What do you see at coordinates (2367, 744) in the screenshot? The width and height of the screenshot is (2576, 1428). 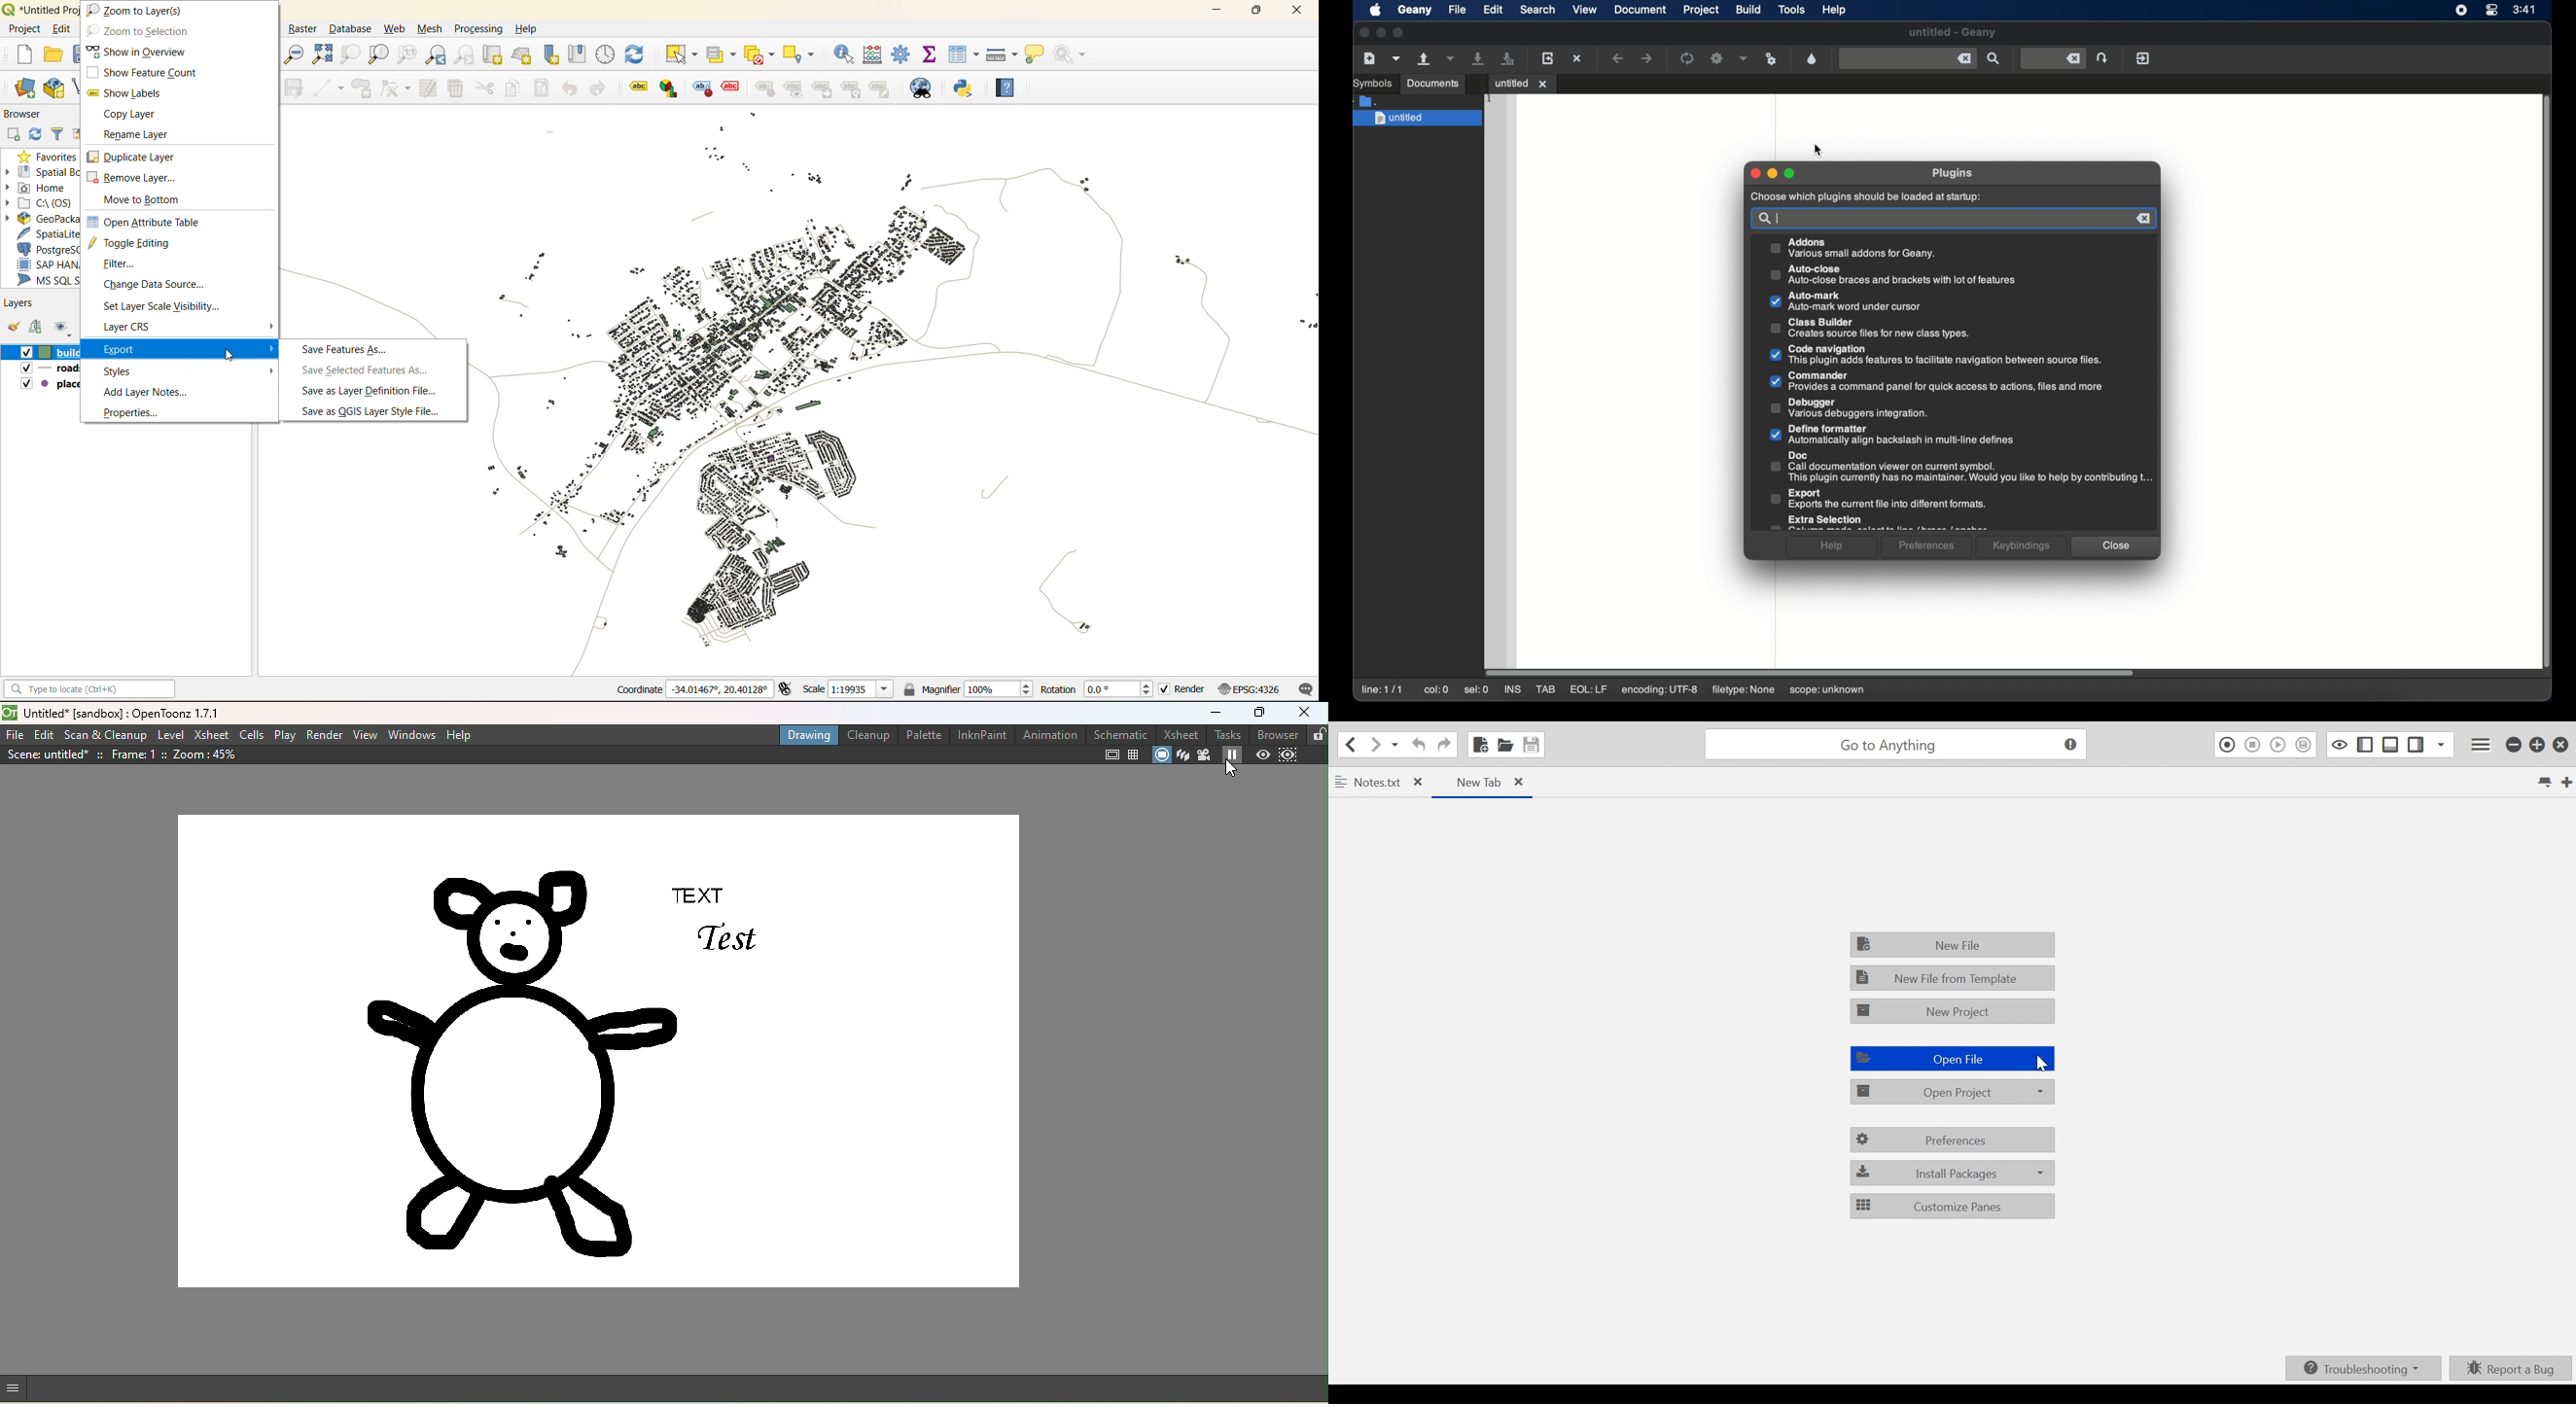 I see `Show/Hide Left Pane` at bounding box center [2367, 744].